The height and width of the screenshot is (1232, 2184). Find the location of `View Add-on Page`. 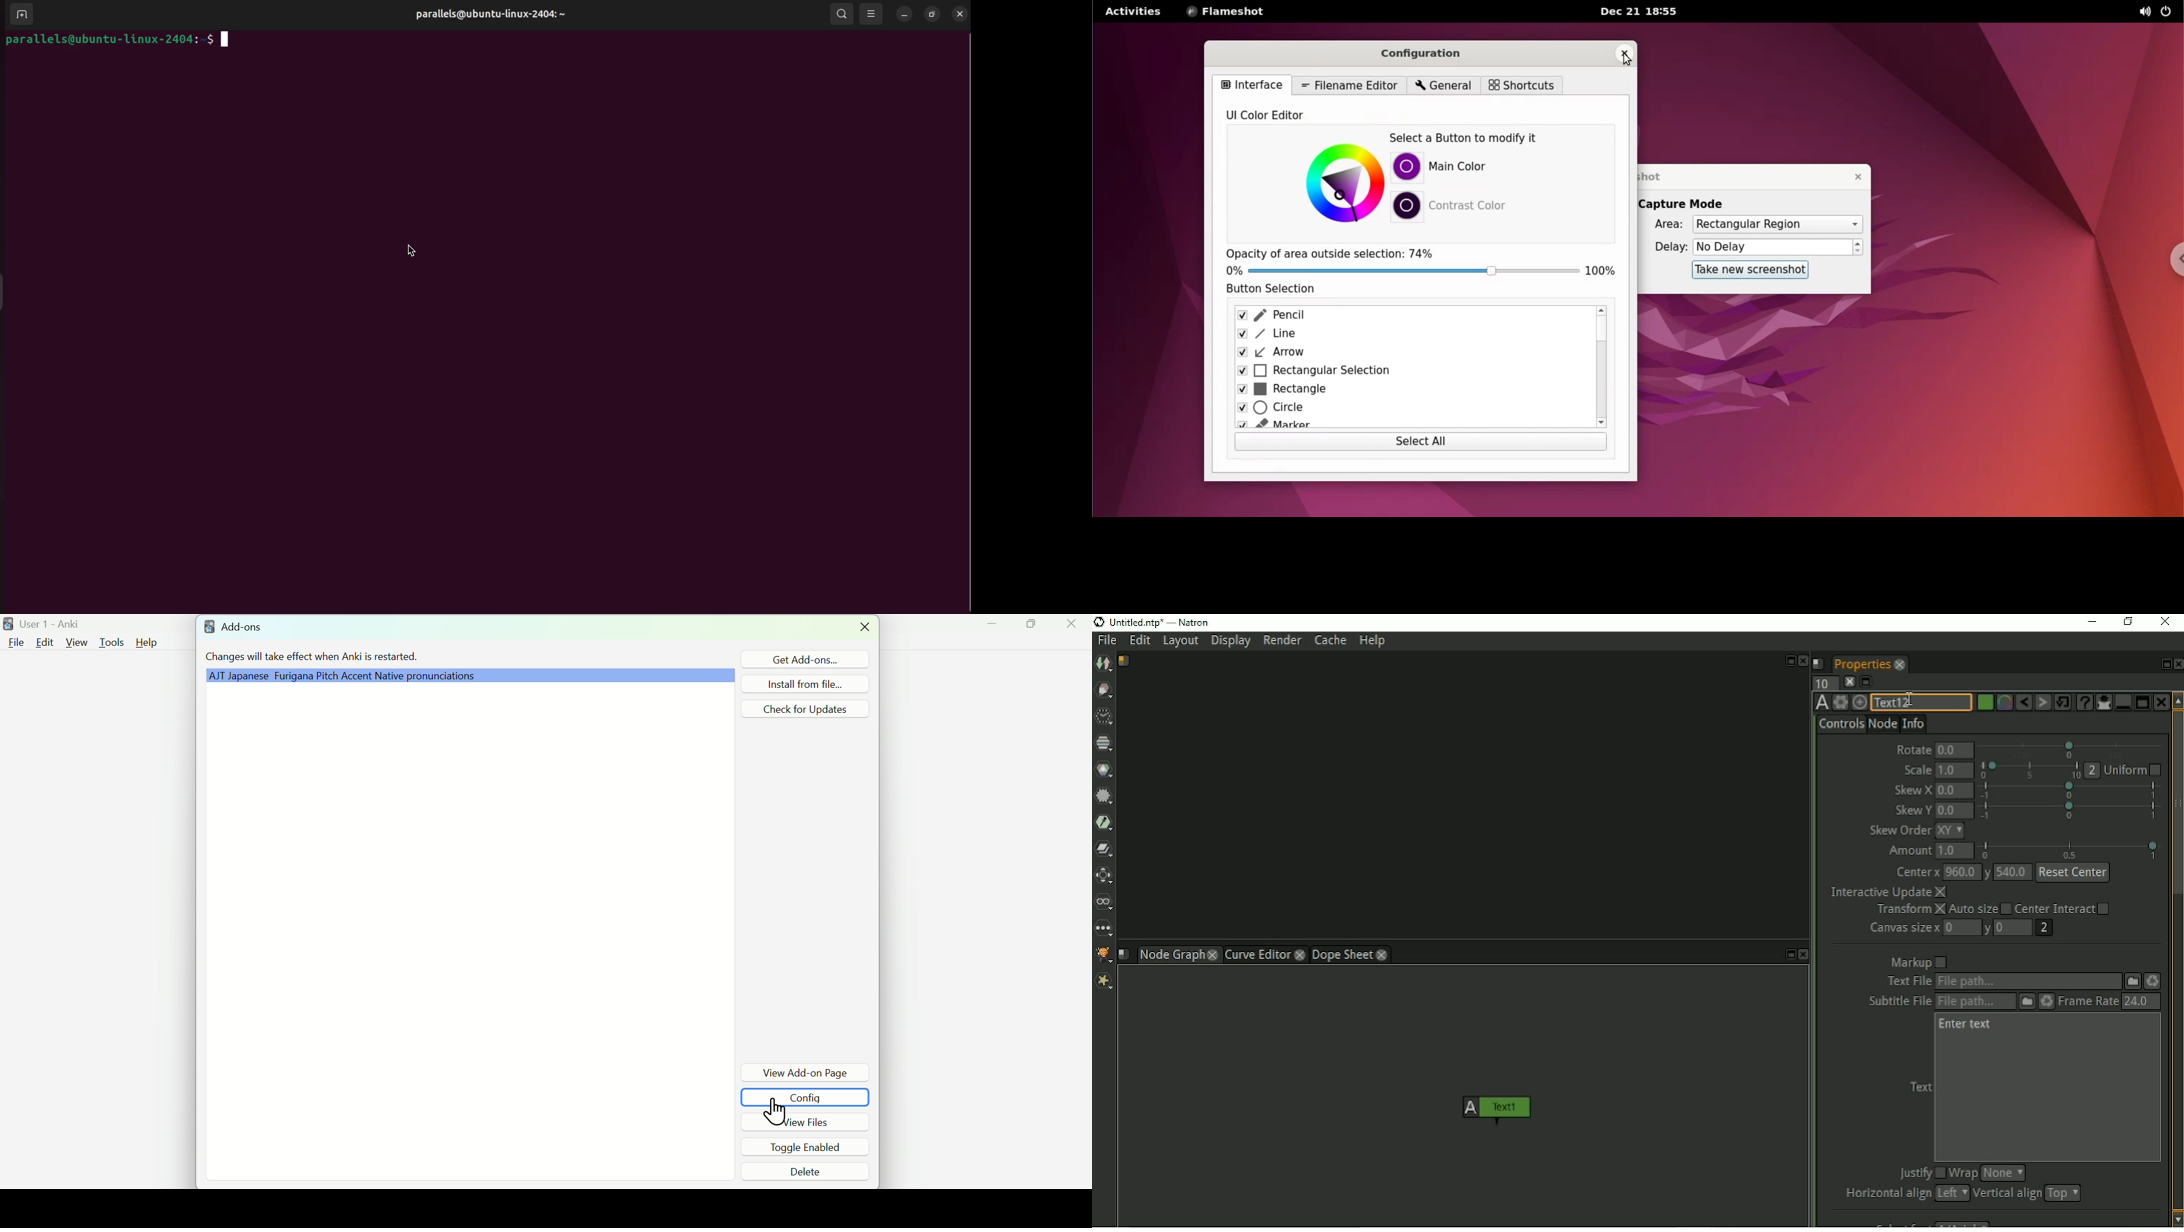

View Add-on Page is located at coordinates (807, 1075).